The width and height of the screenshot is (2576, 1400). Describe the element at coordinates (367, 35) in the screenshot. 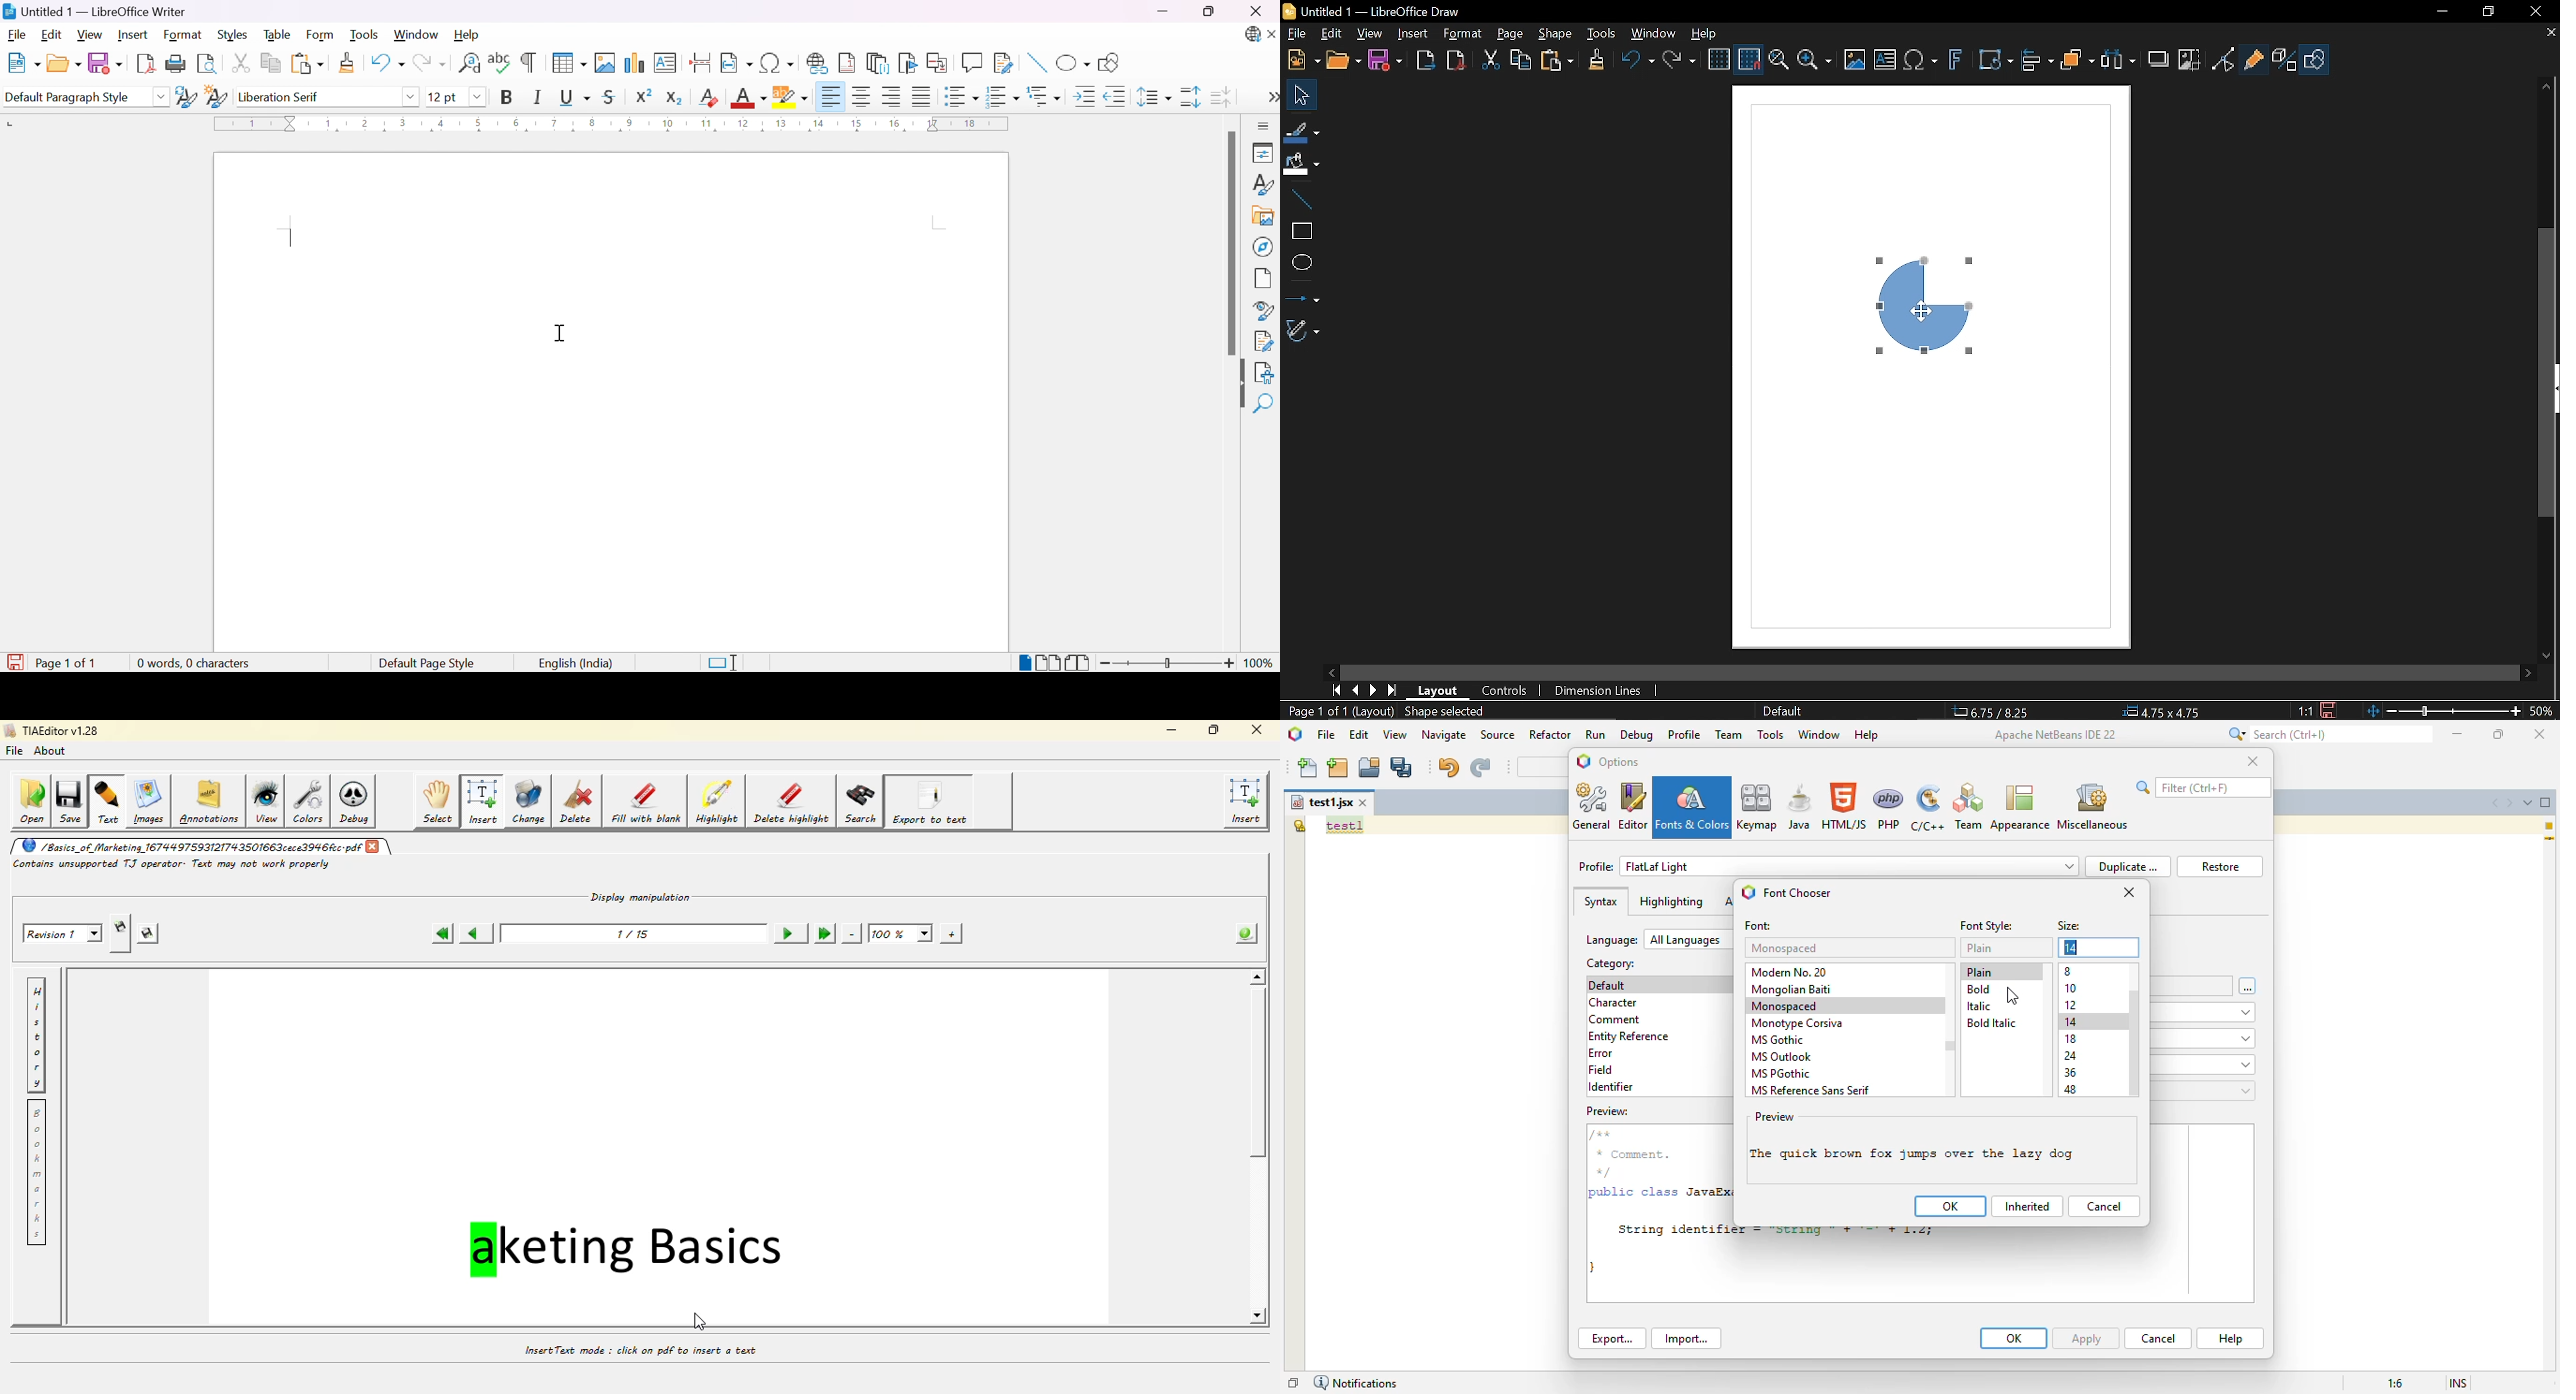

I see `Tools` at that location.